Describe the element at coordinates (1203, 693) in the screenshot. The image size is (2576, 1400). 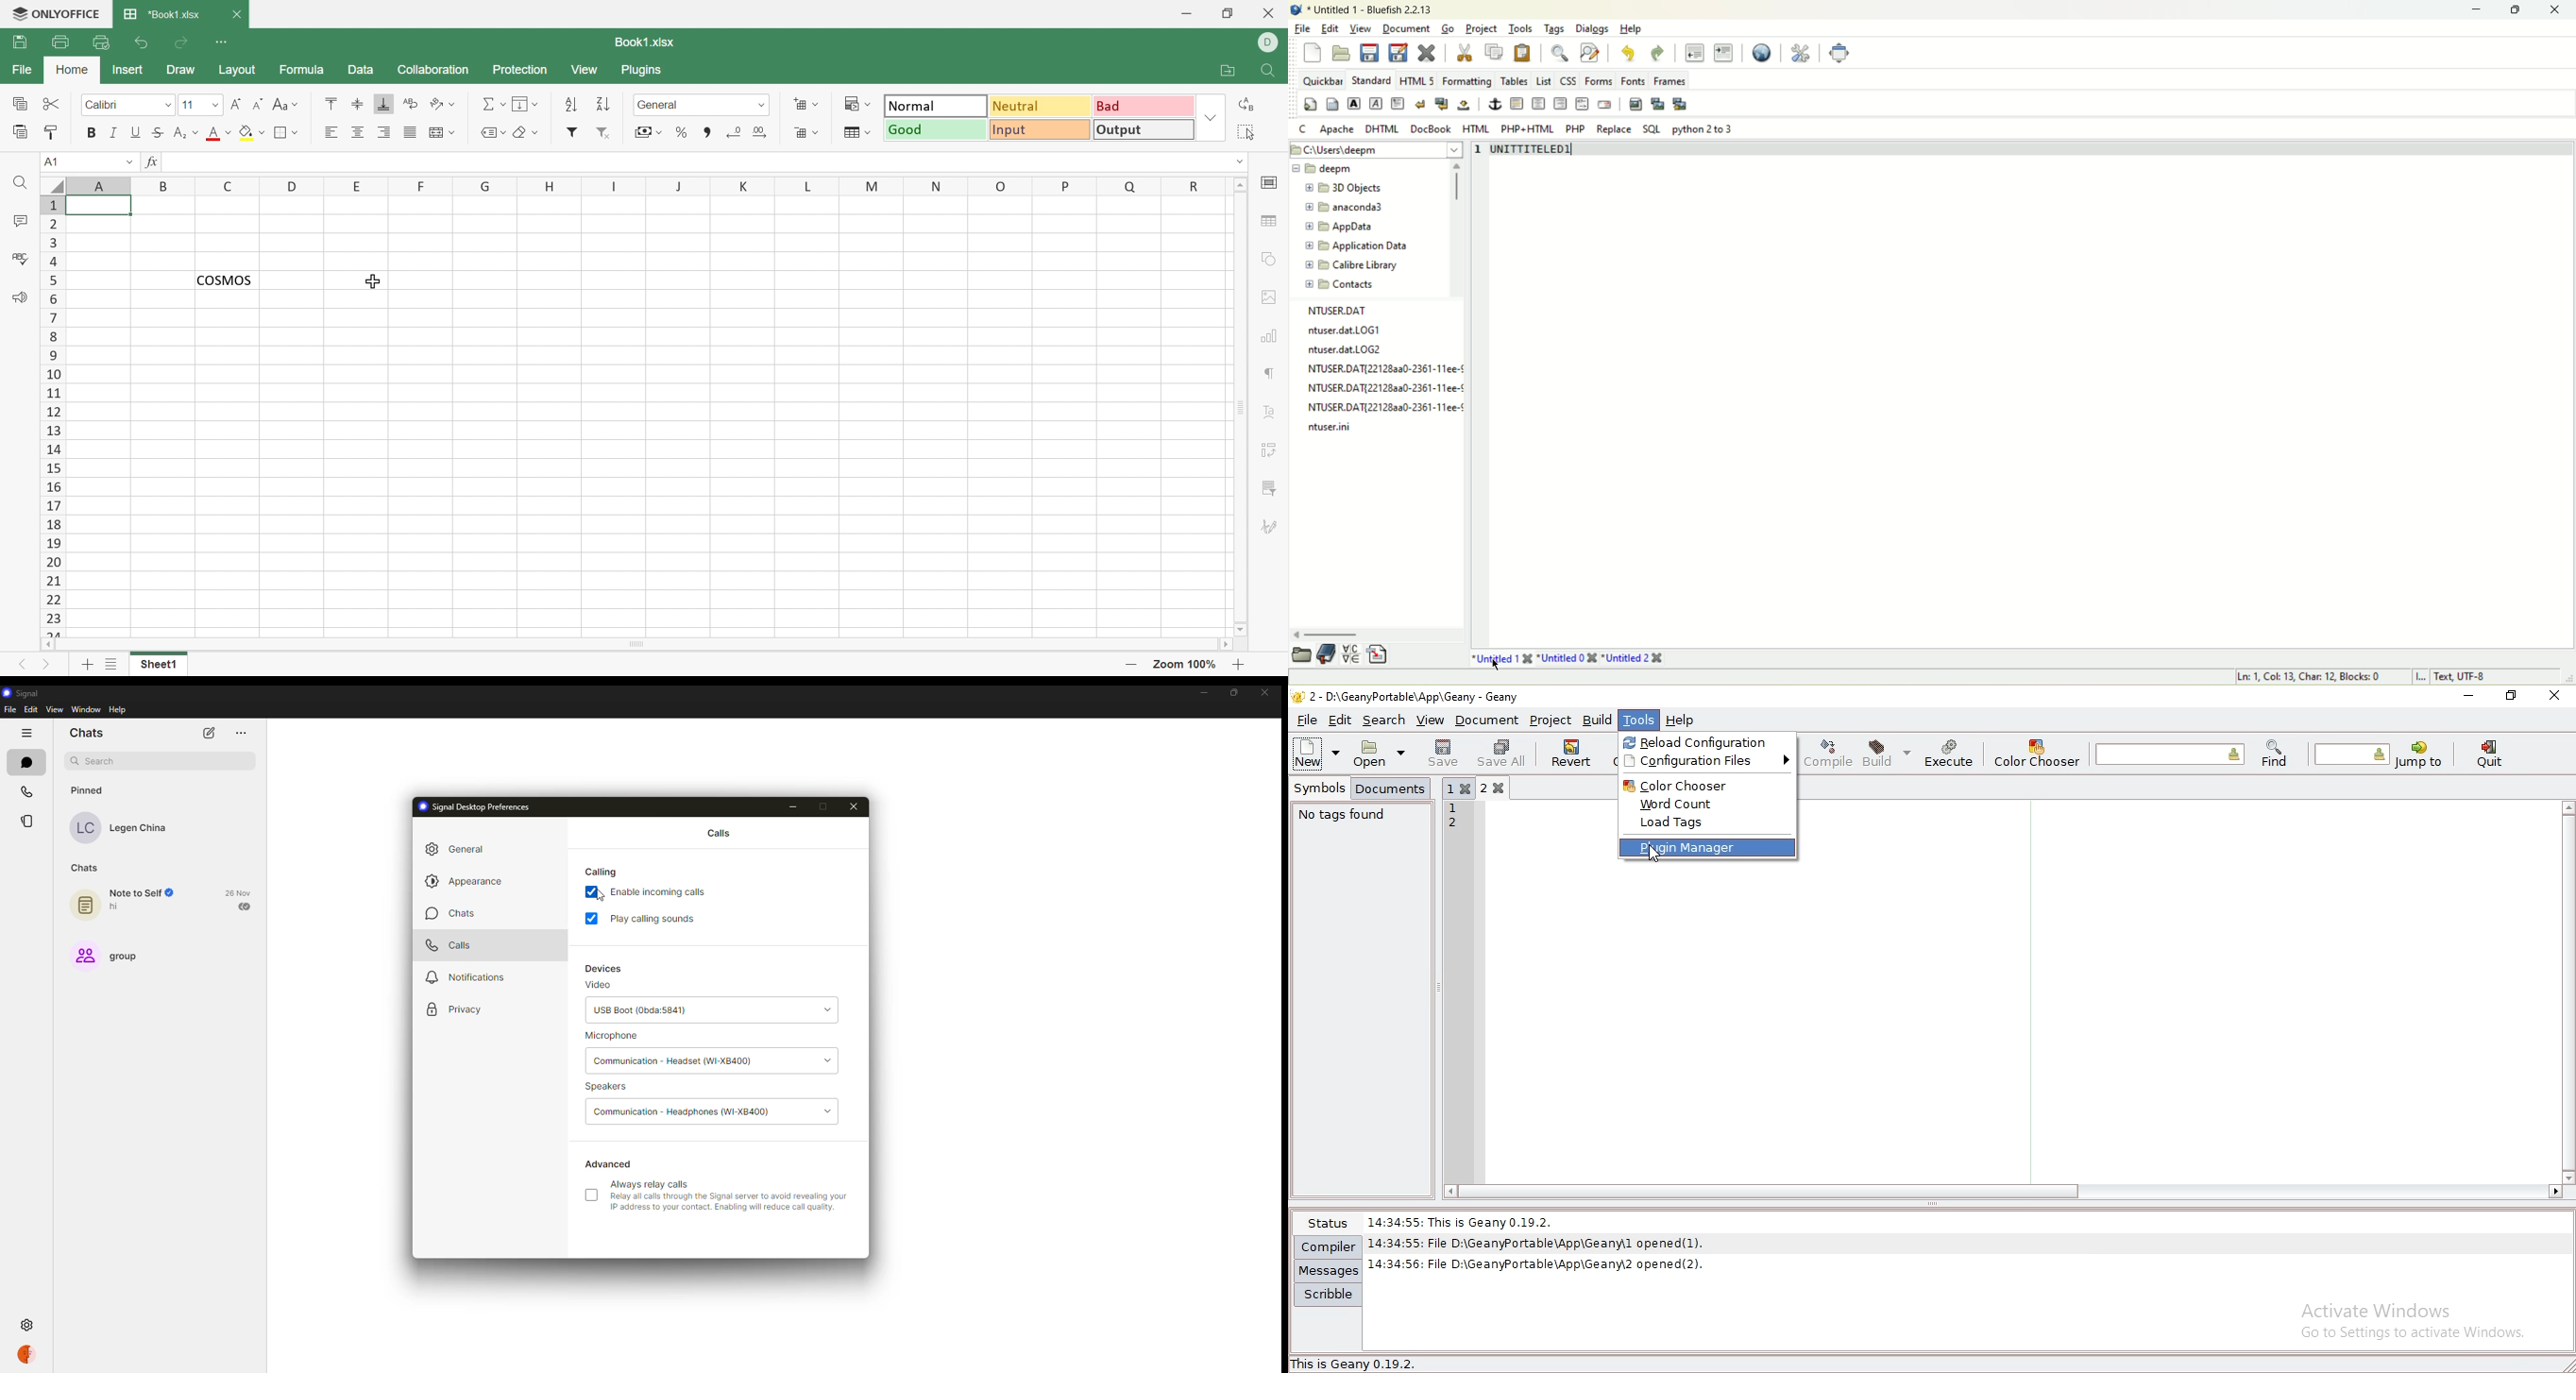
I see `minimize` at that location.